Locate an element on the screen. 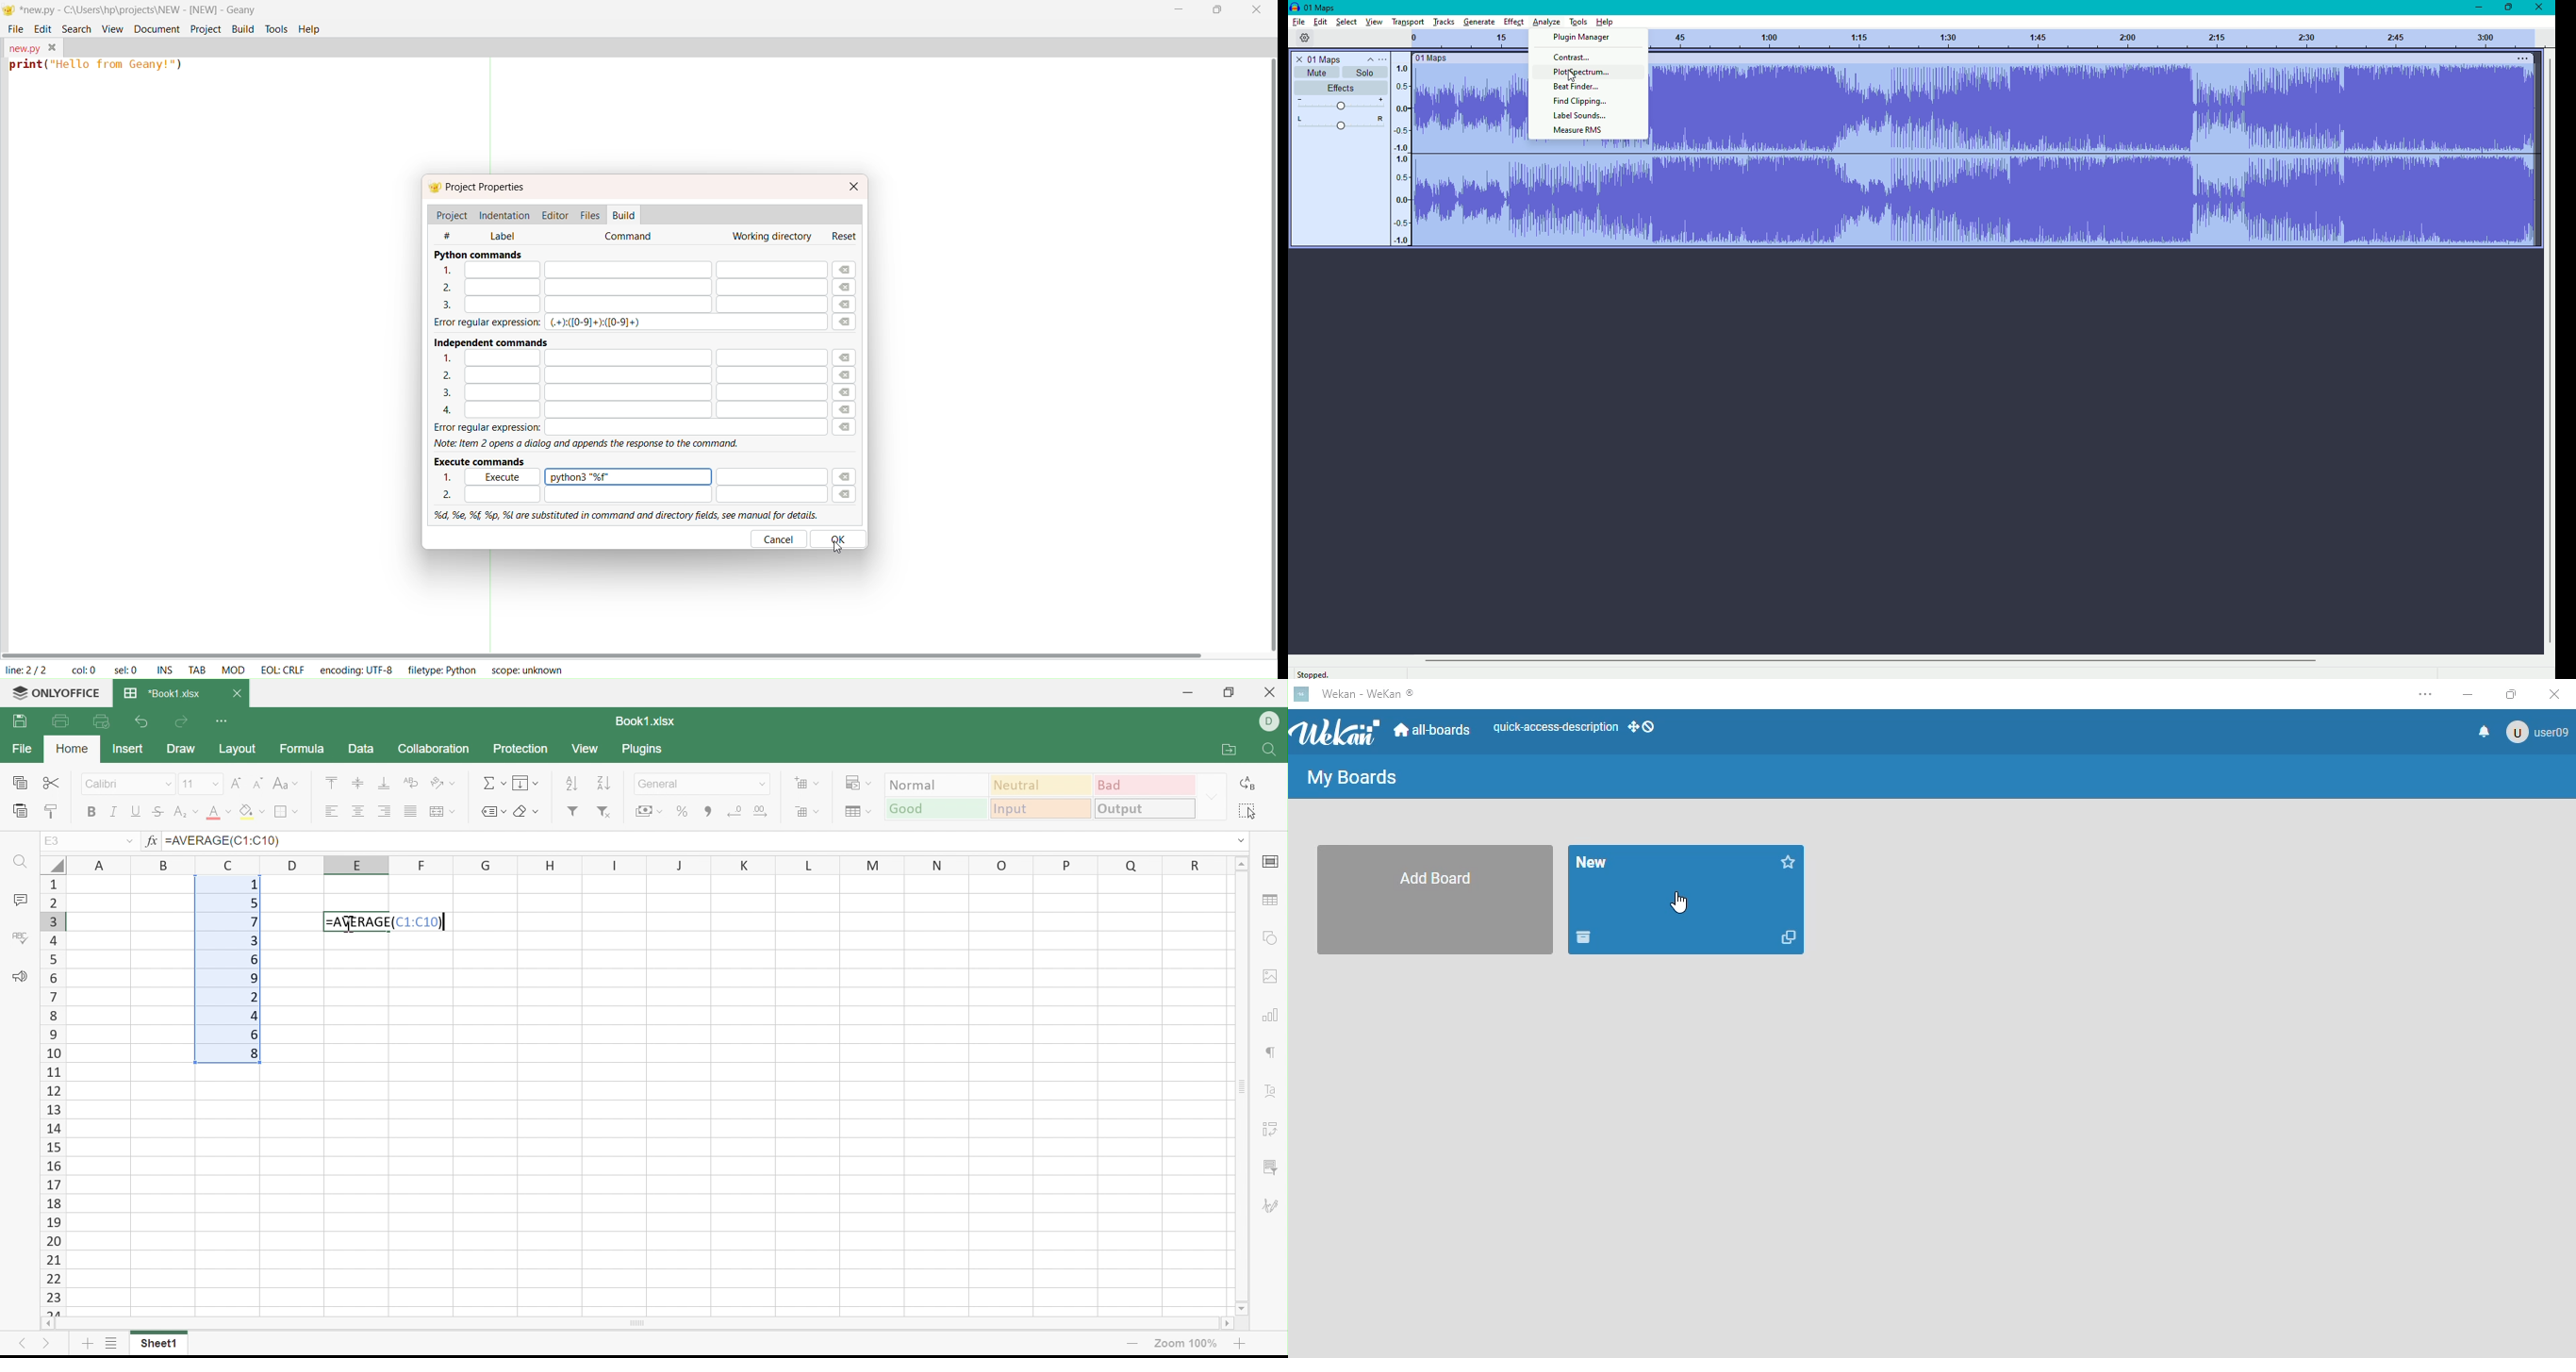 This screenshot has width=2576, height=1372. user09 is located at coordinates (2536, 732).